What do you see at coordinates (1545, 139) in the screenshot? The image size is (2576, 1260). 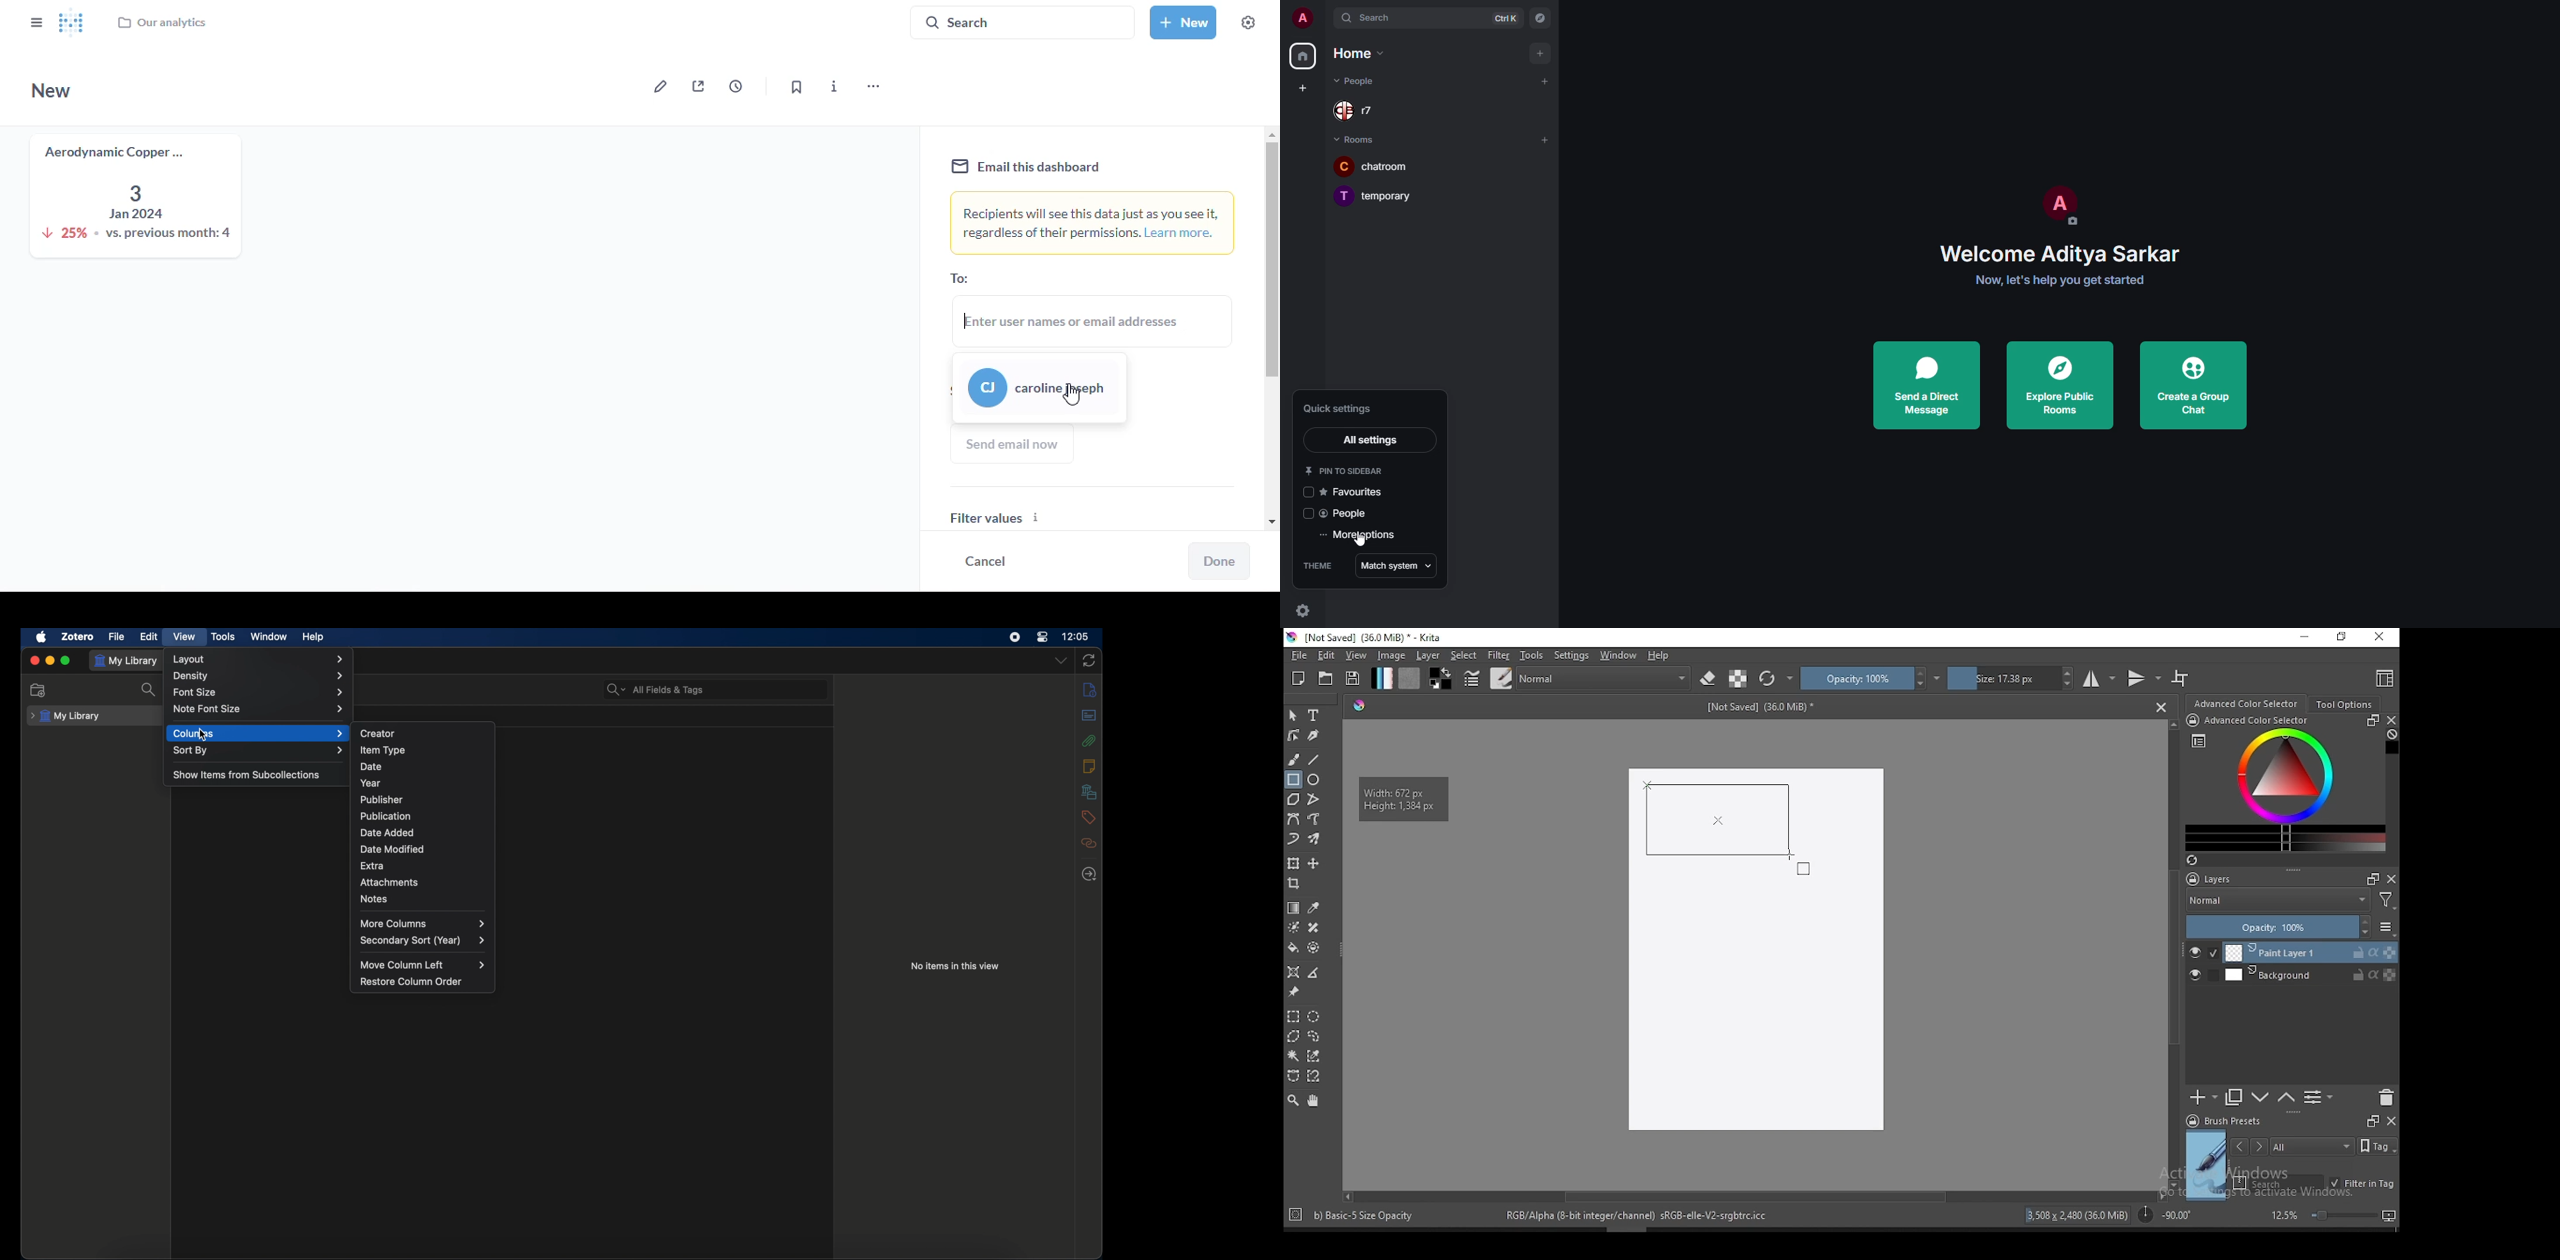 I see `add` at bounding box center [1545, 139].